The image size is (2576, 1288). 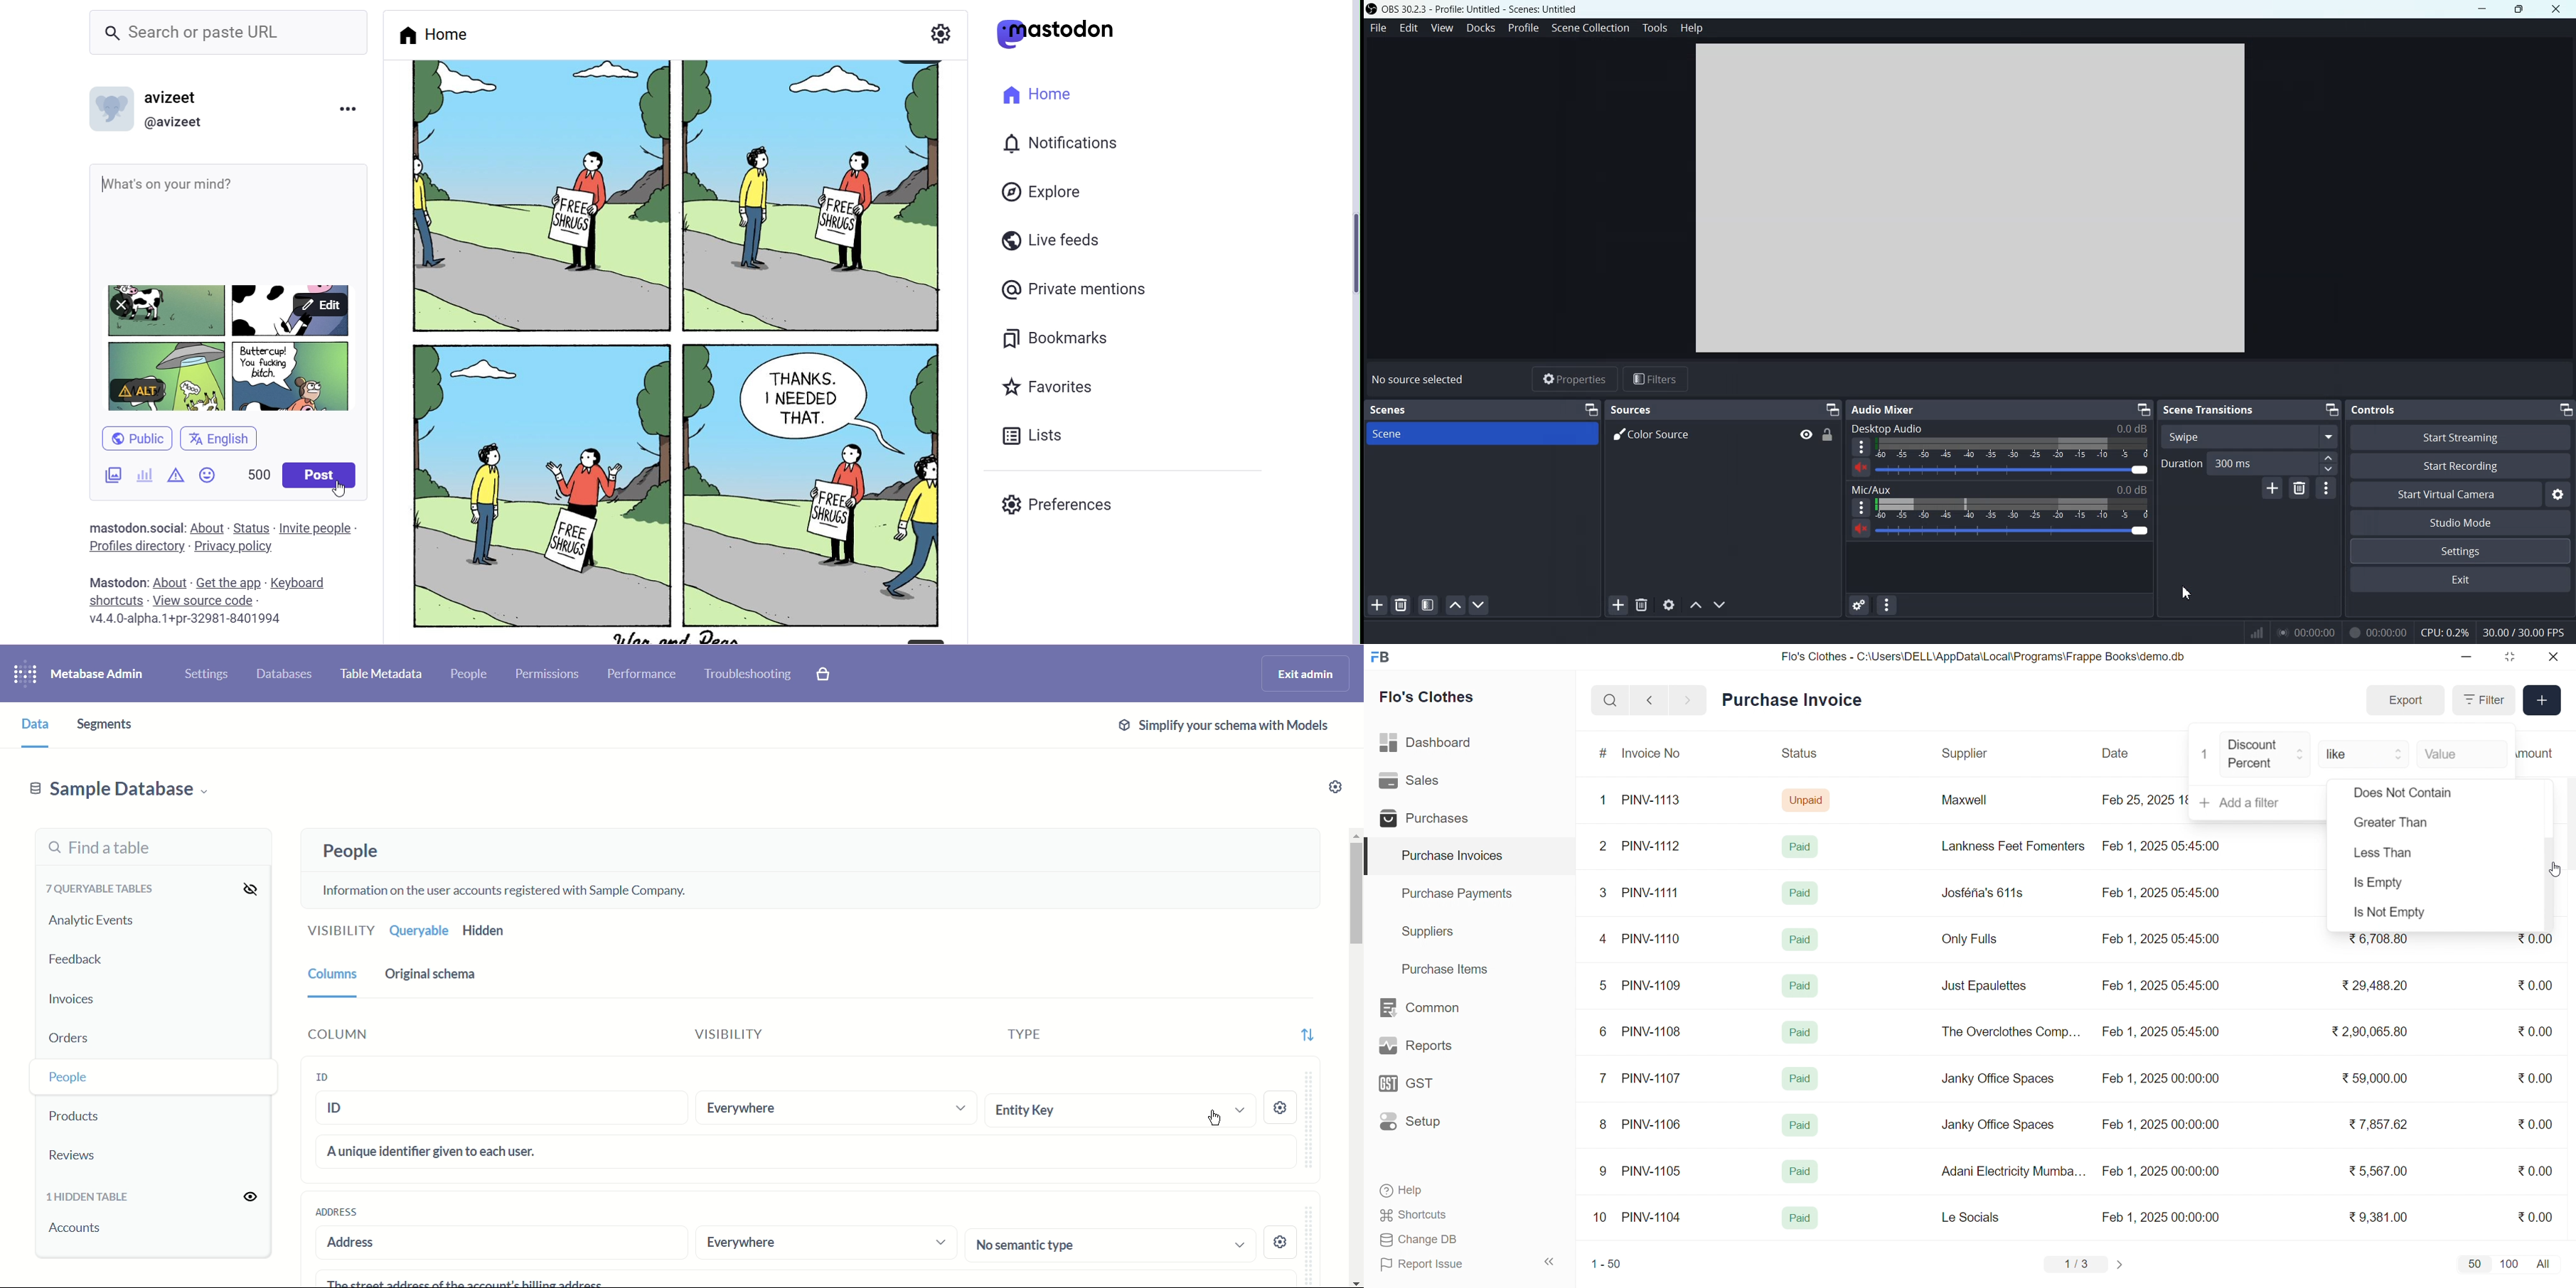 I want to click on Paid, so click(x=1803, y=846).